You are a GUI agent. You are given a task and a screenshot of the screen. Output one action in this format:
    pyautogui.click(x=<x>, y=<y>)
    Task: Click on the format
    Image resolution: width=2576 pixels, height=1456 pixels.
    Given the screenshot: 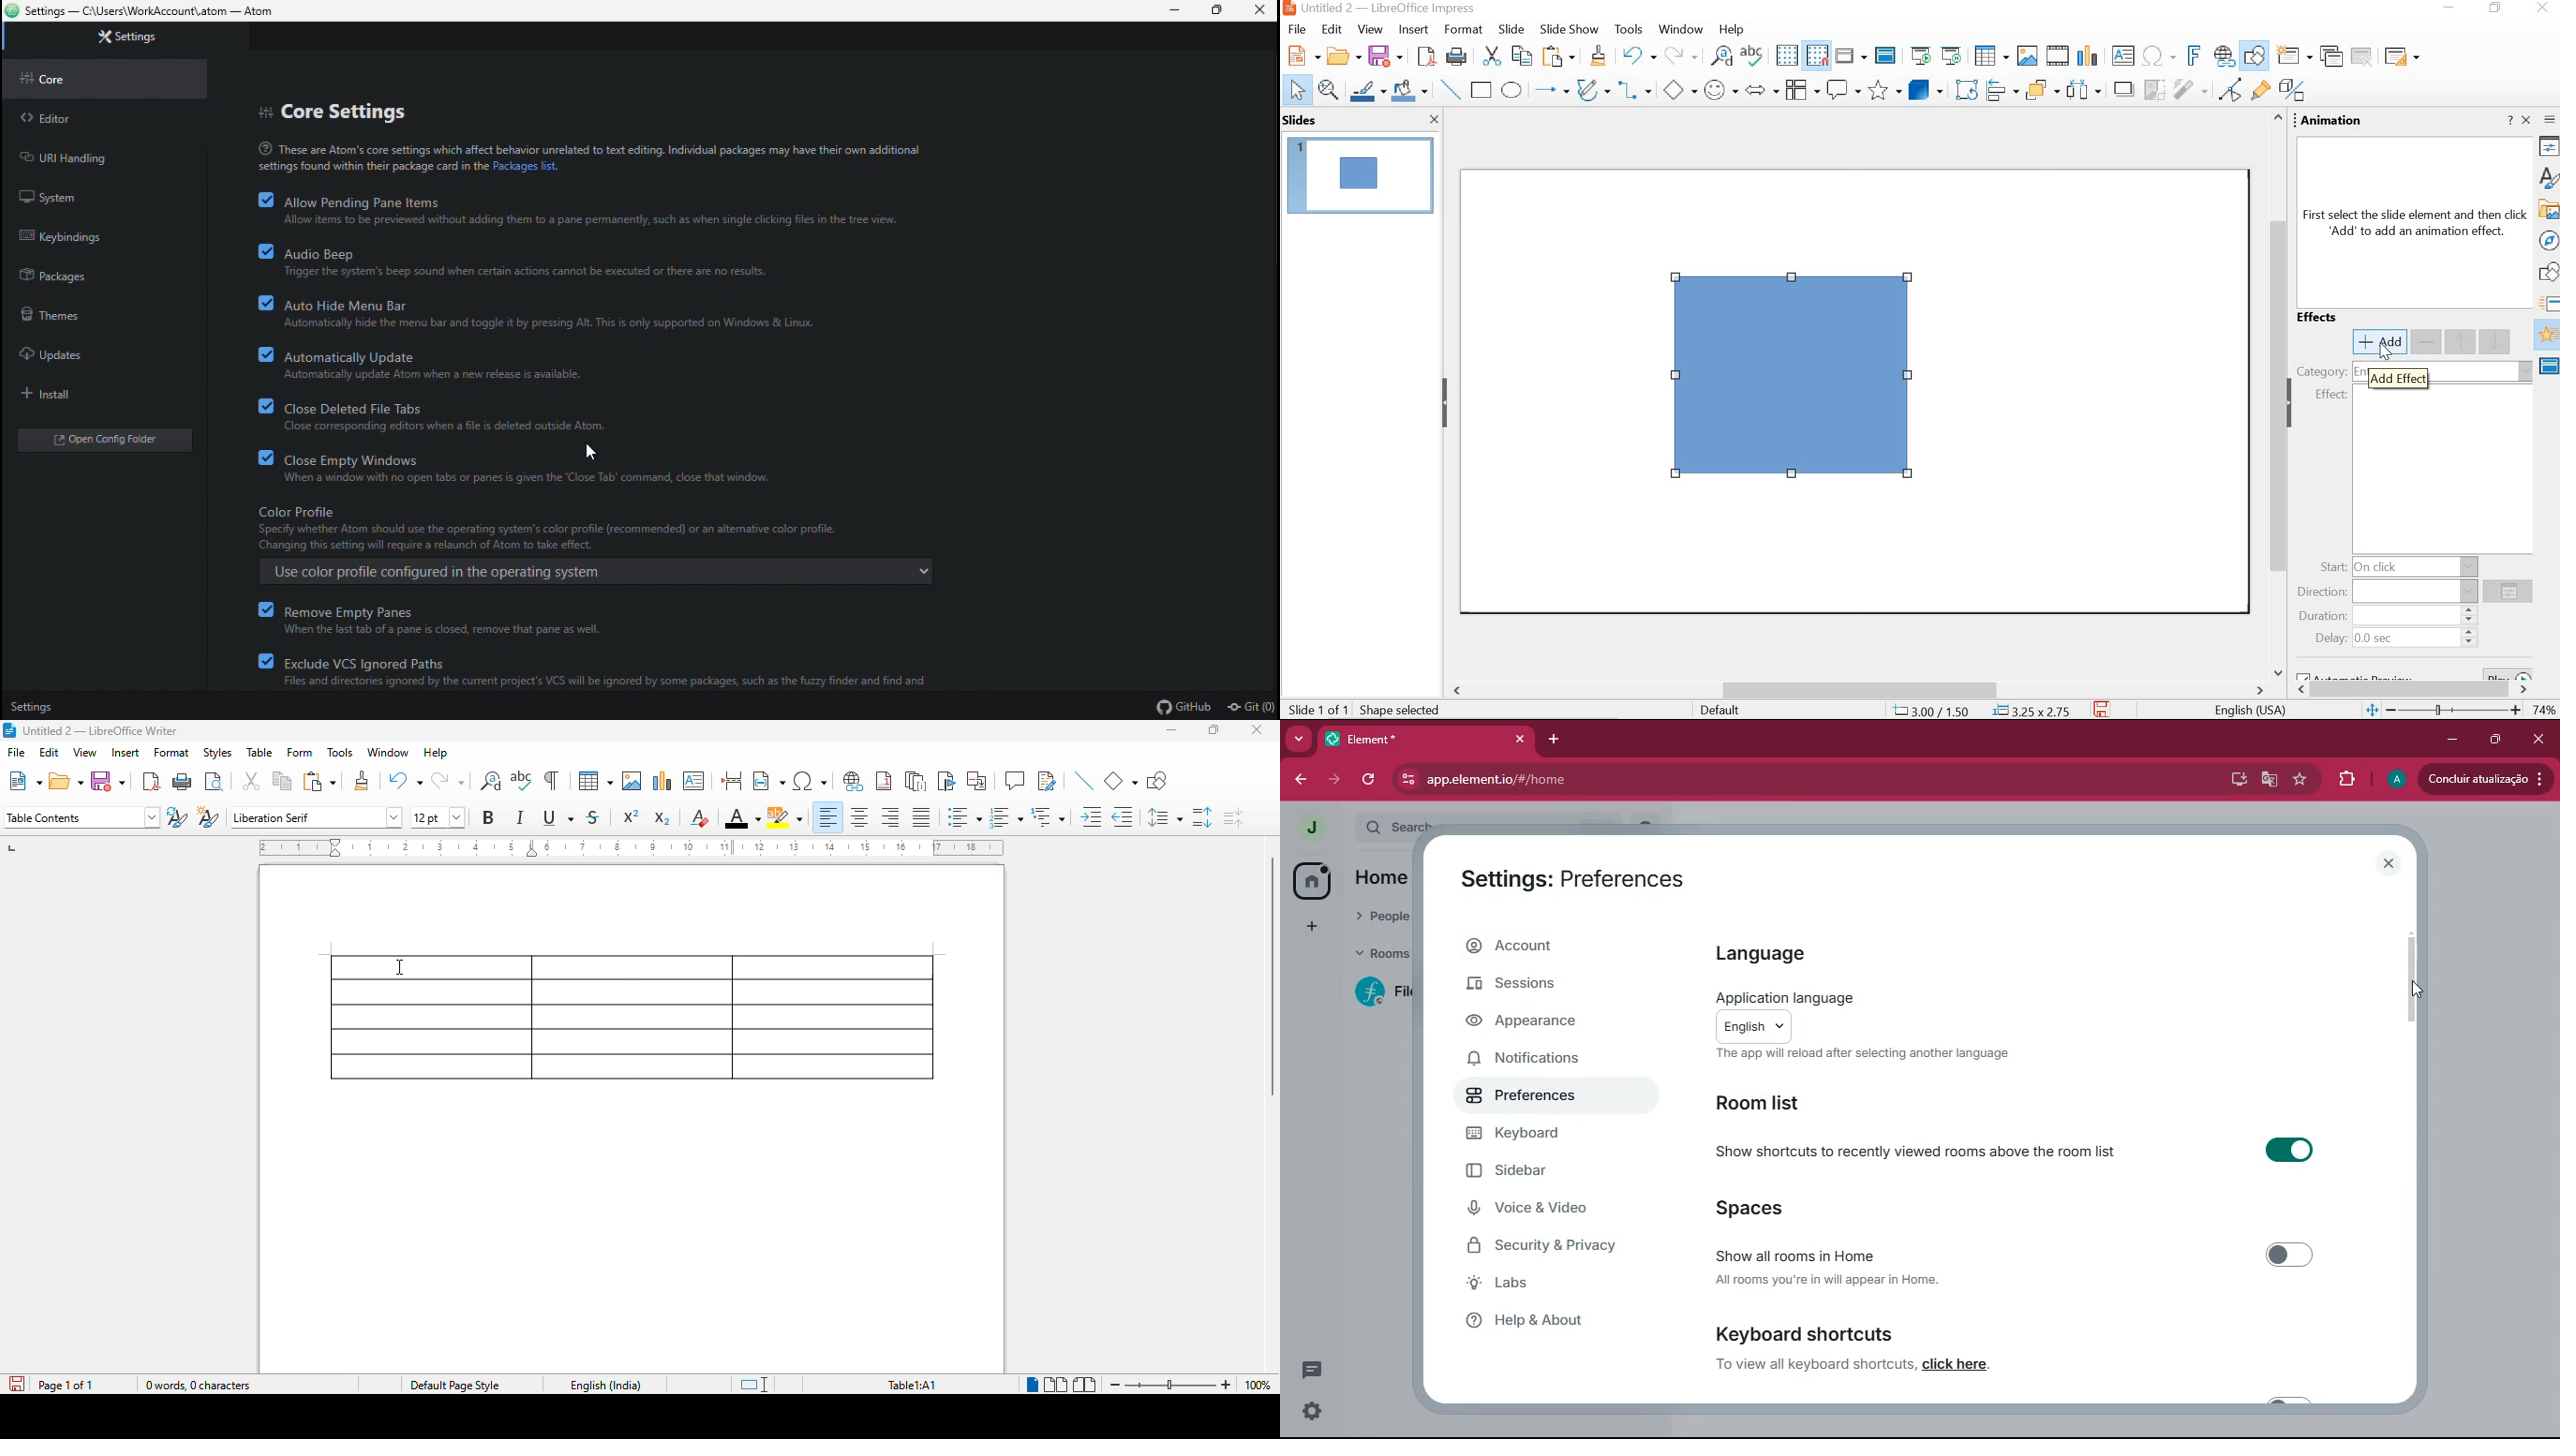 What is the action you would take?
    pyautogui.click(x=1462, y=29)
    